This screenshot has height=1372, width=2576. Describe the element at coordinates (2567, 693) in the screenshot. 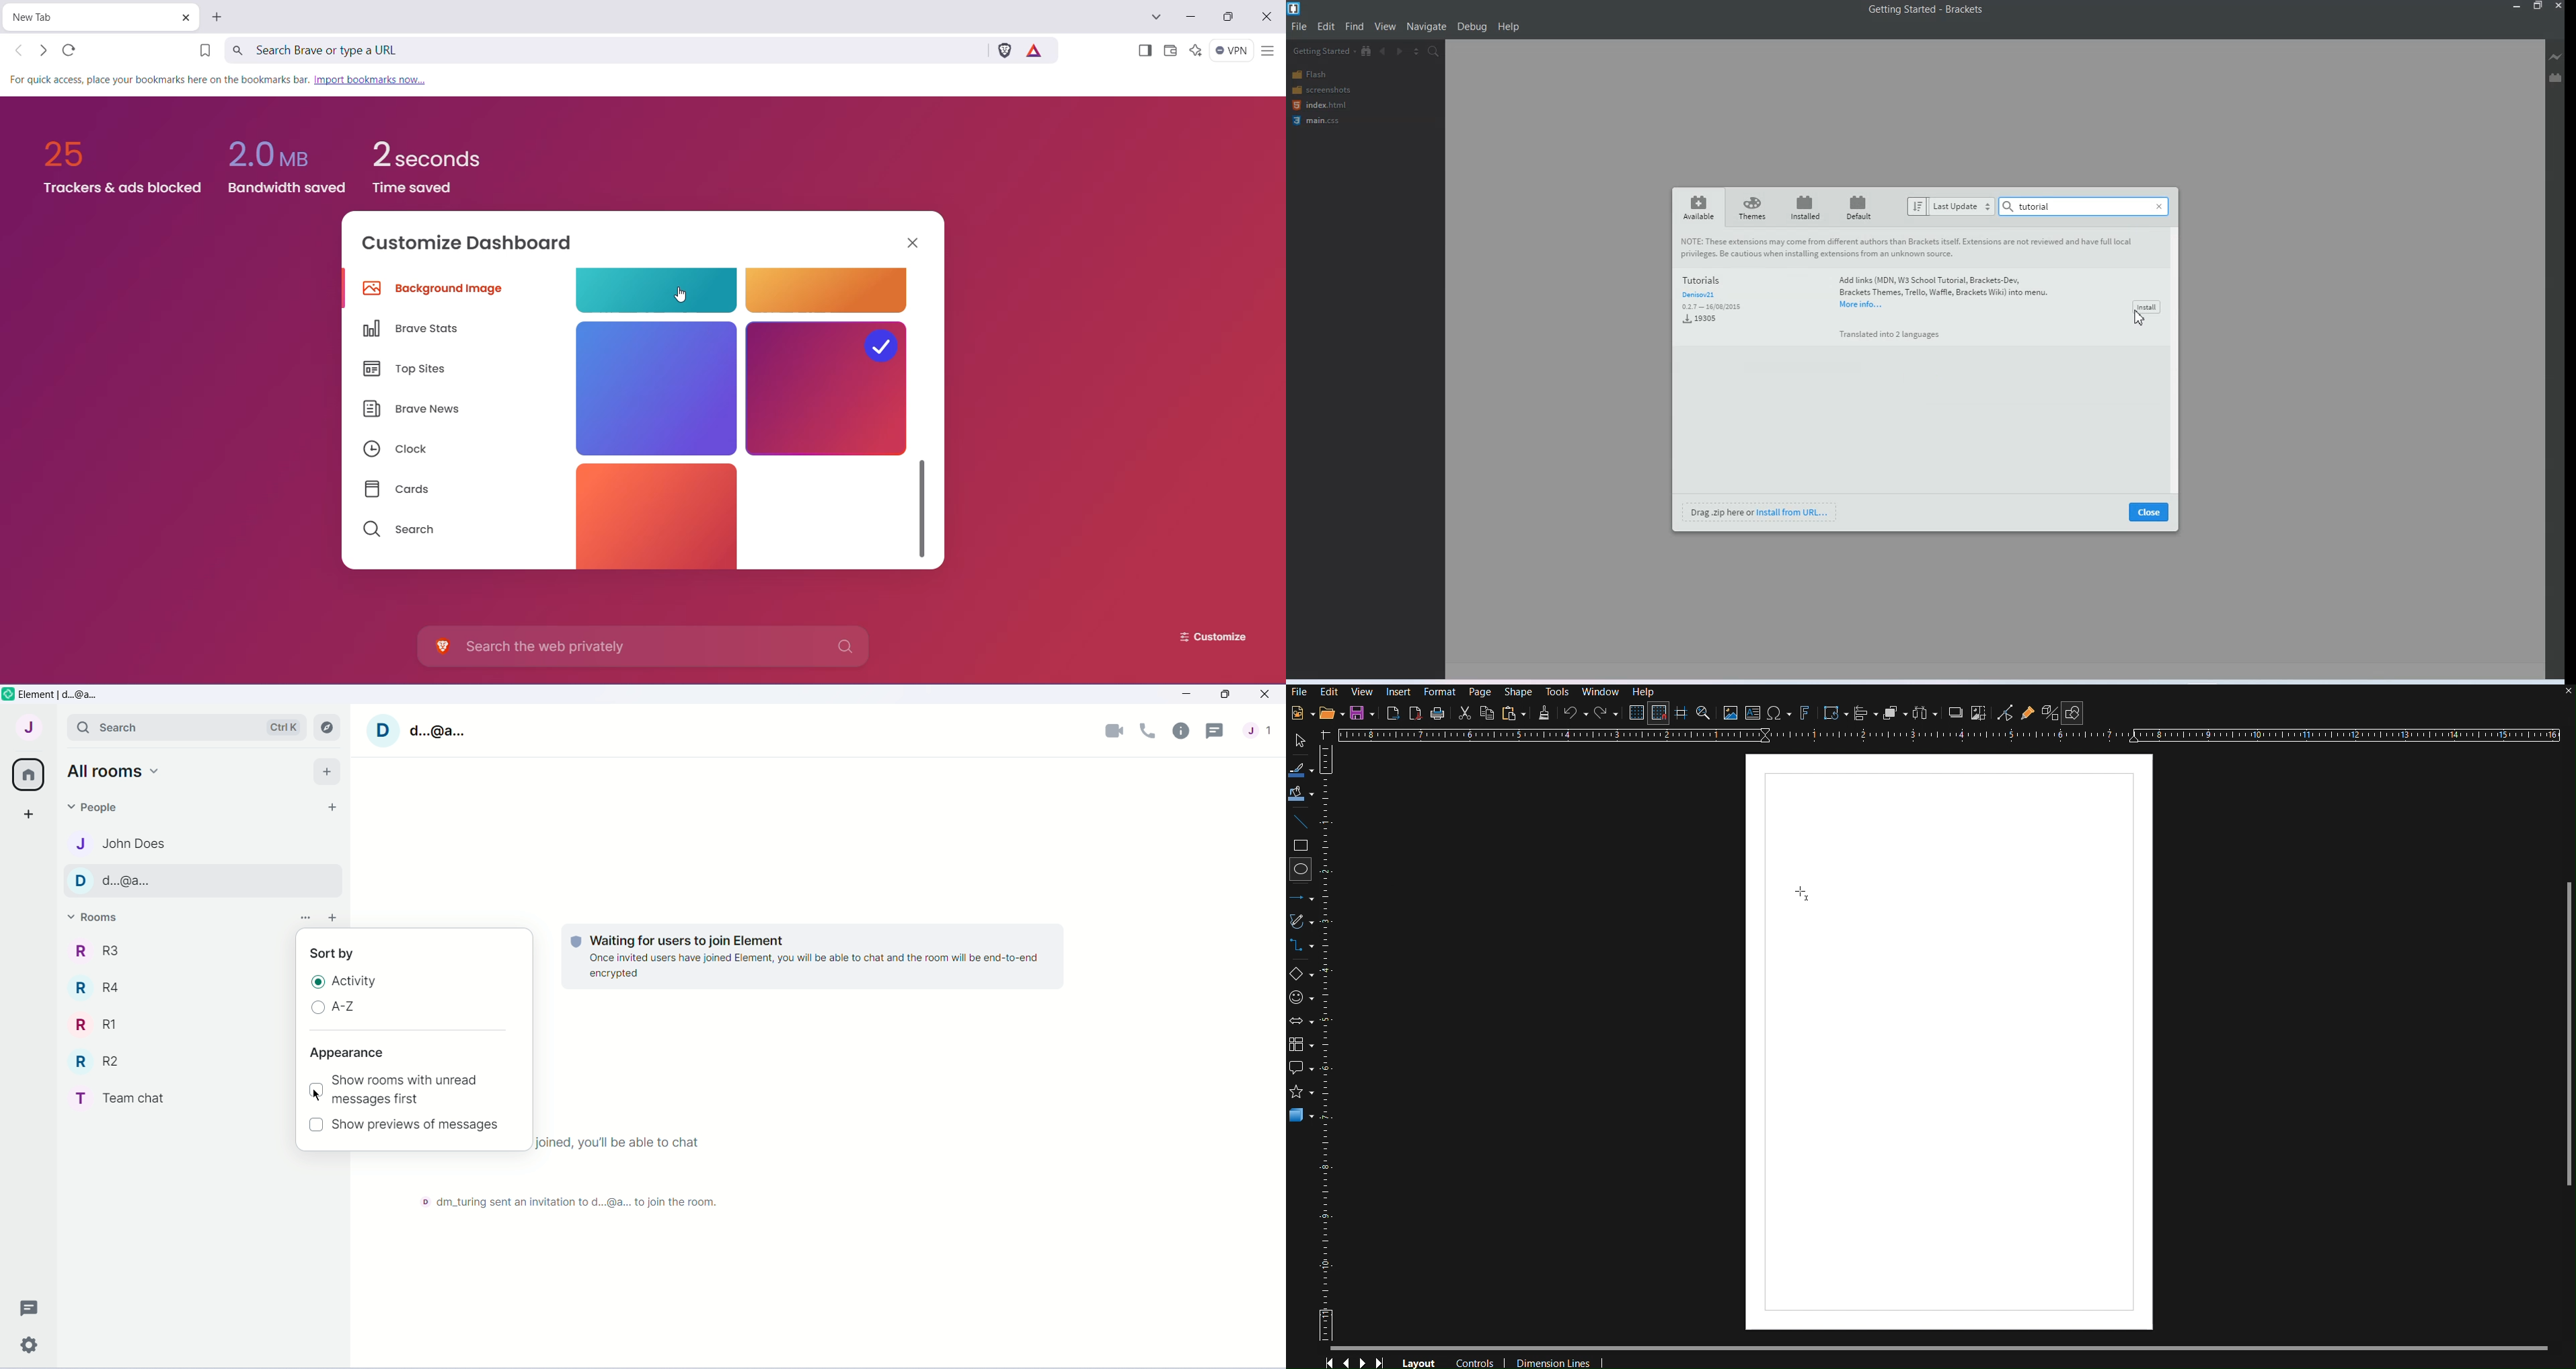

I see `close` at that location.